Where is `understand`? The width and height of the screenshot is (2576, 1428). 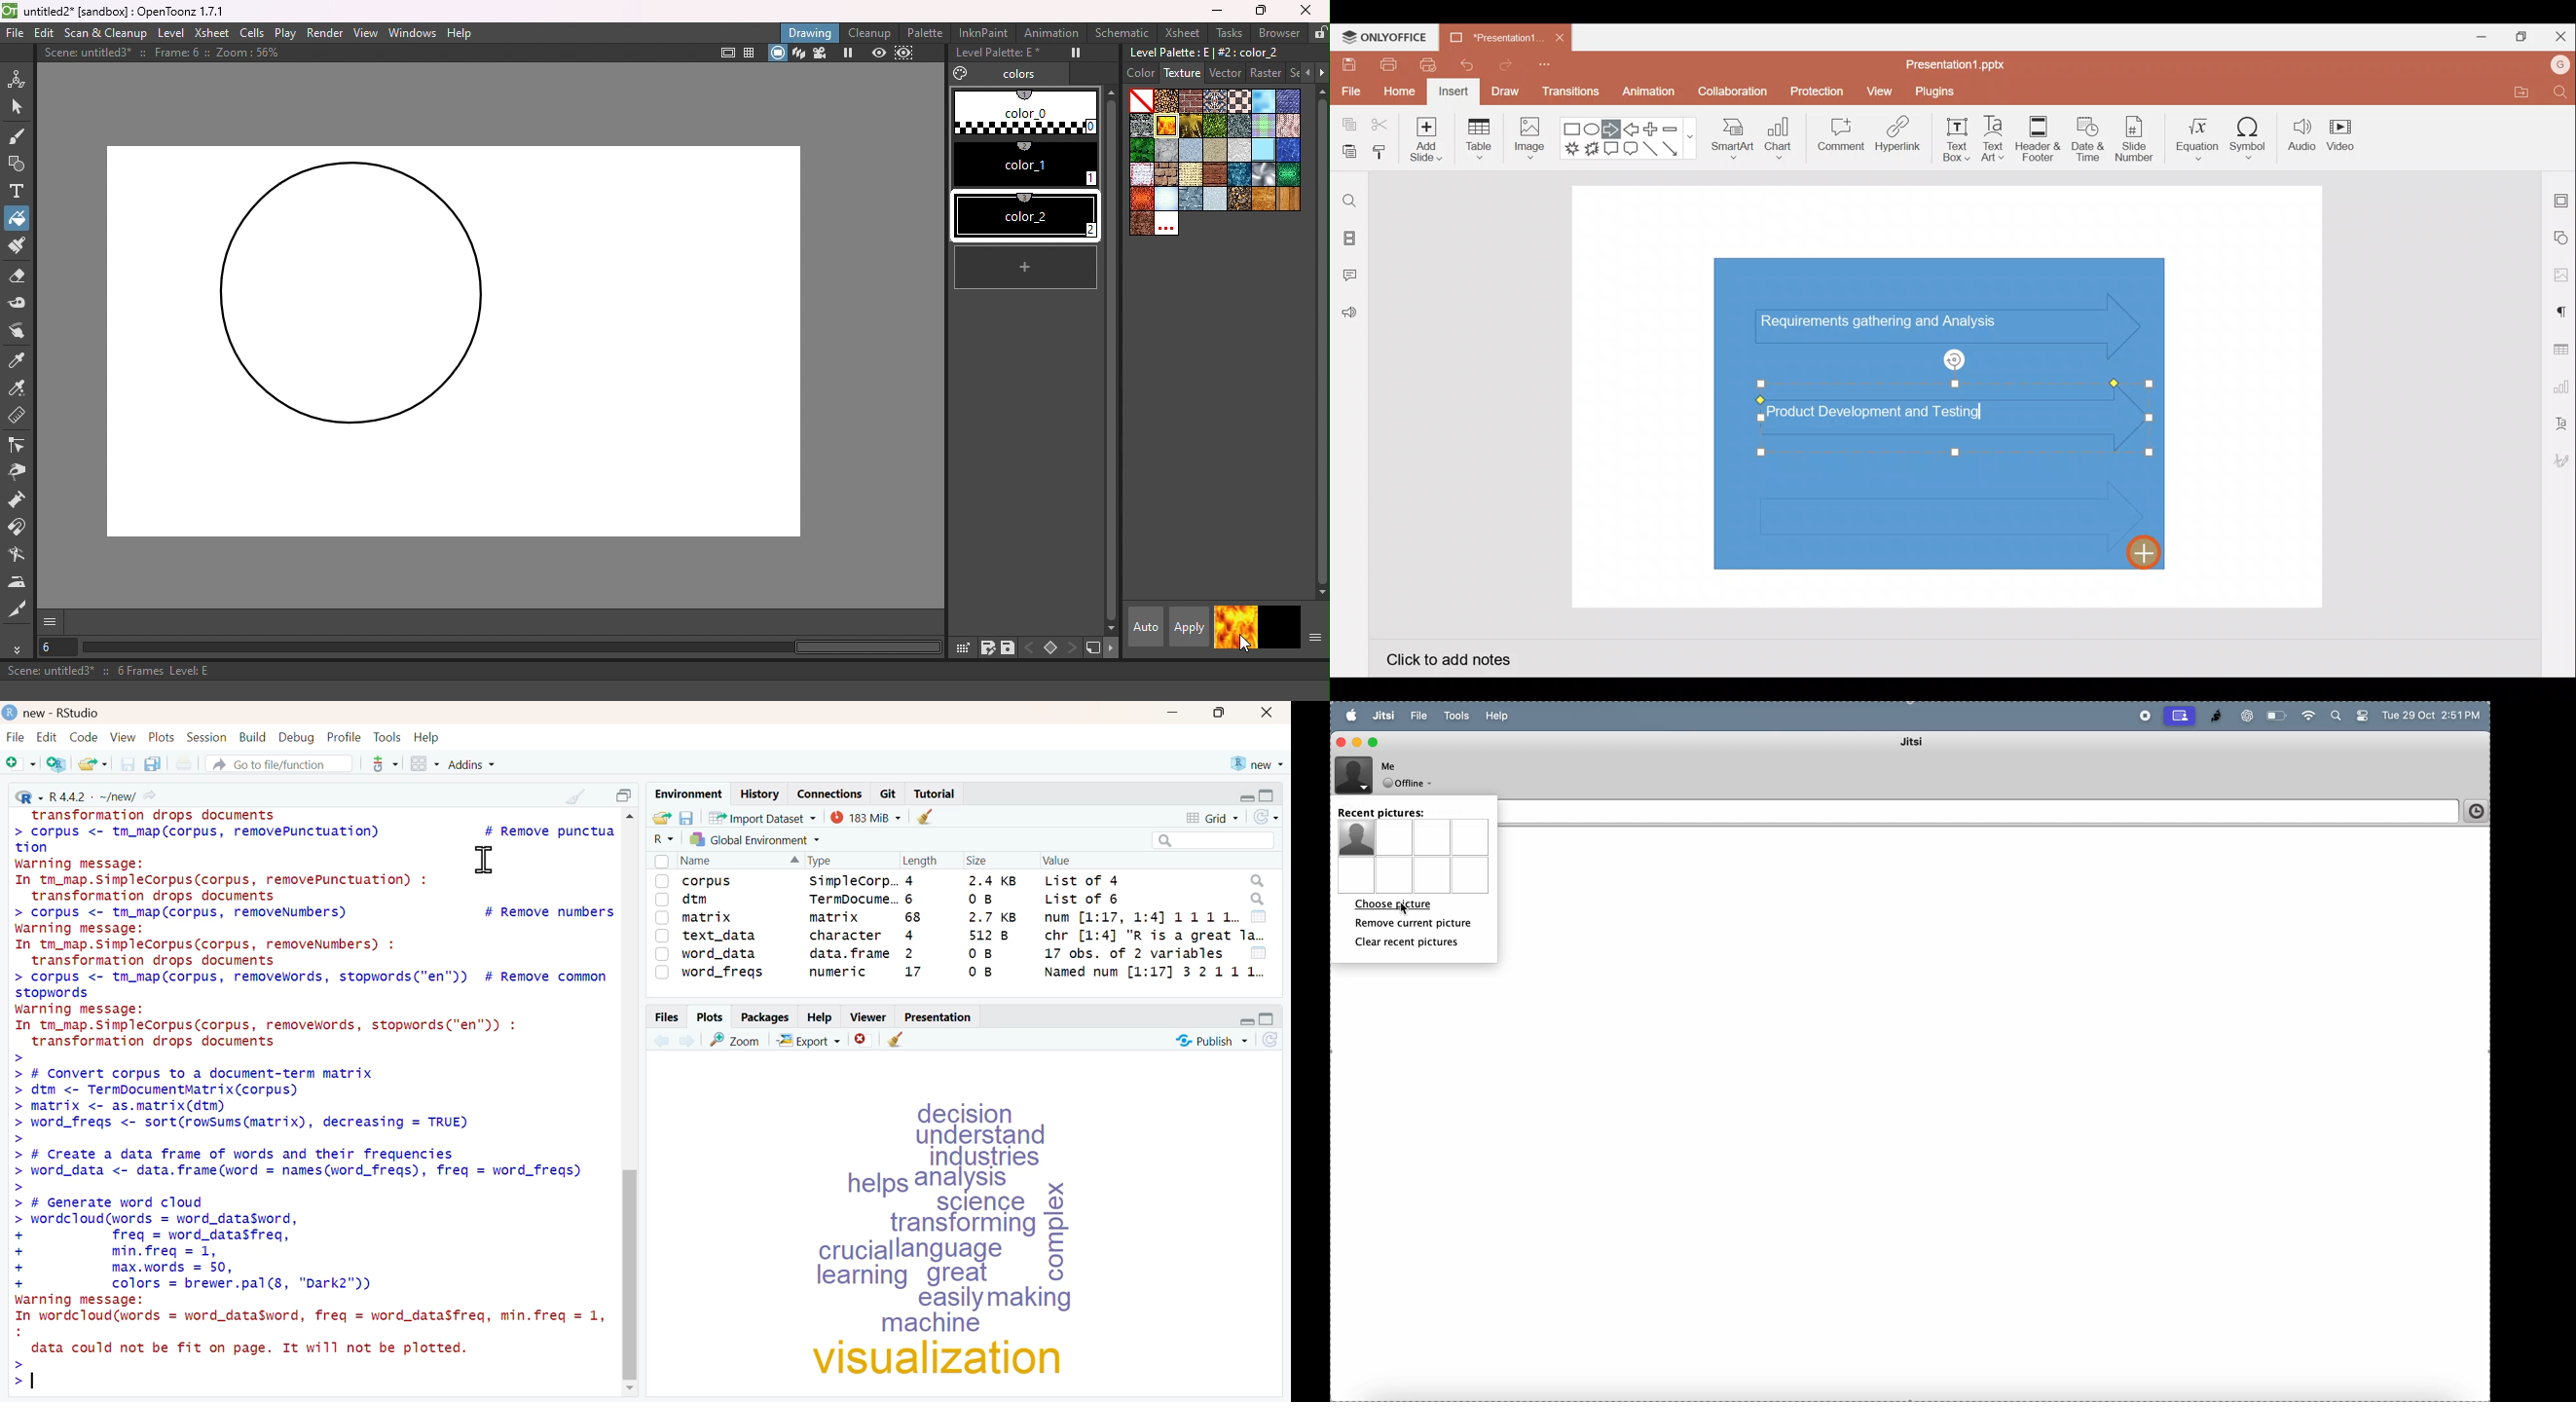
understand is located at coordinates (988, 1135).